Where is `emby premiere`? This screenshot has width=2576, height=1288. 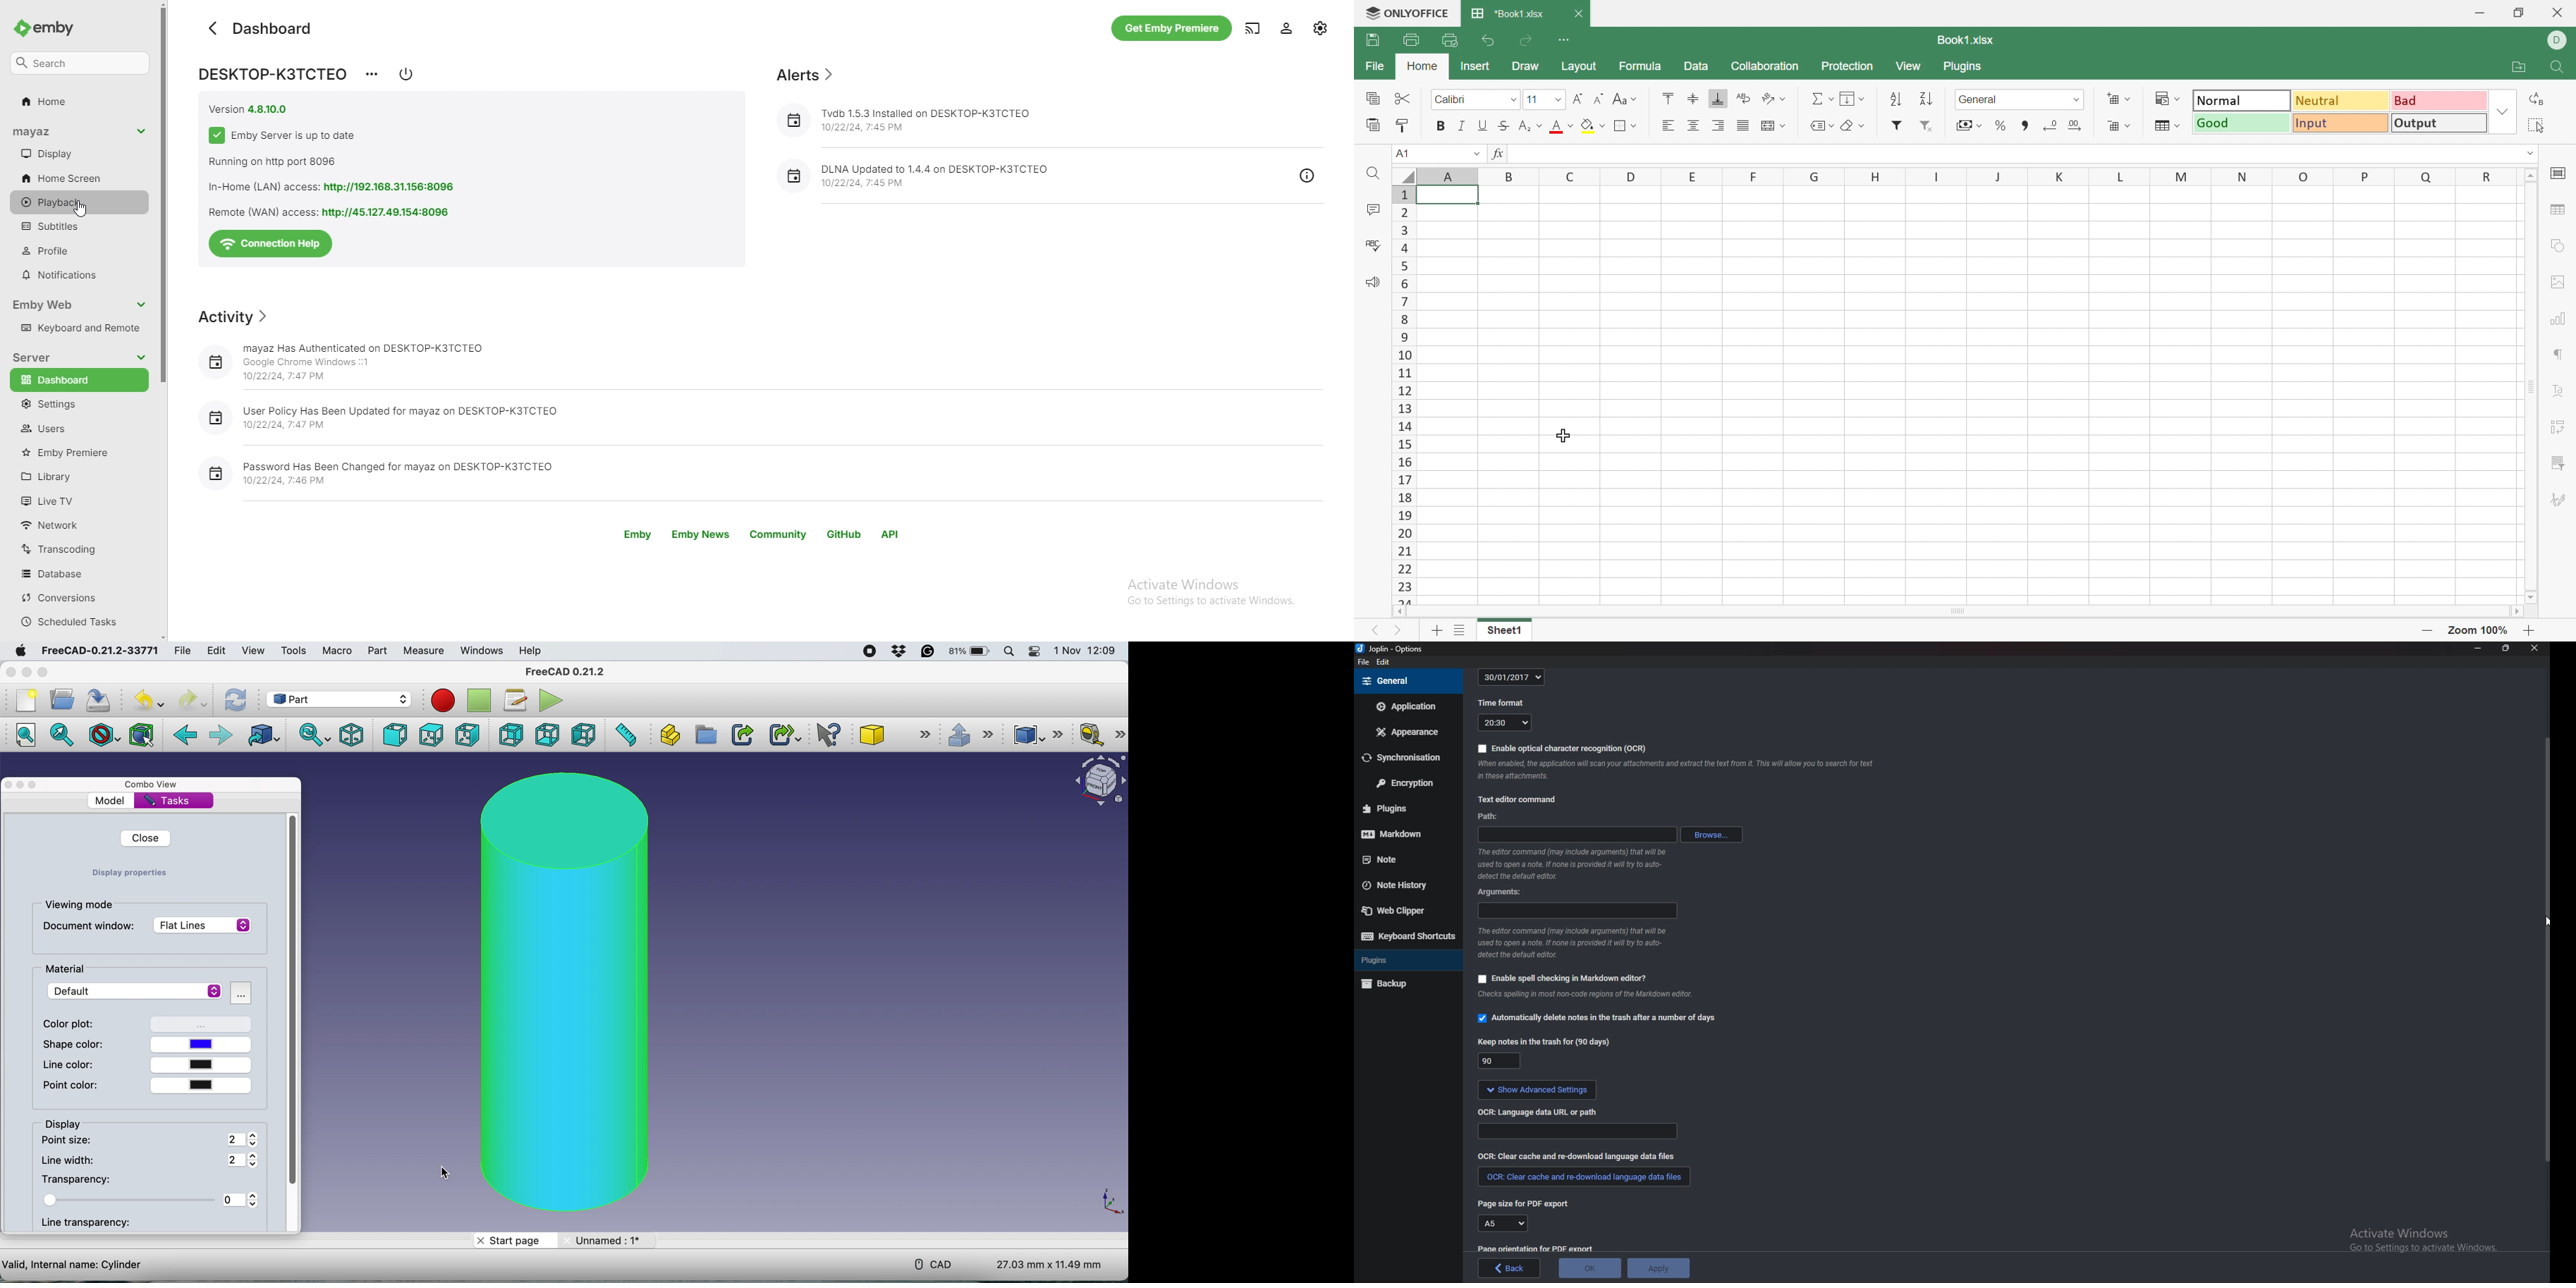 emby premiere is located at coordinates (77, 453).